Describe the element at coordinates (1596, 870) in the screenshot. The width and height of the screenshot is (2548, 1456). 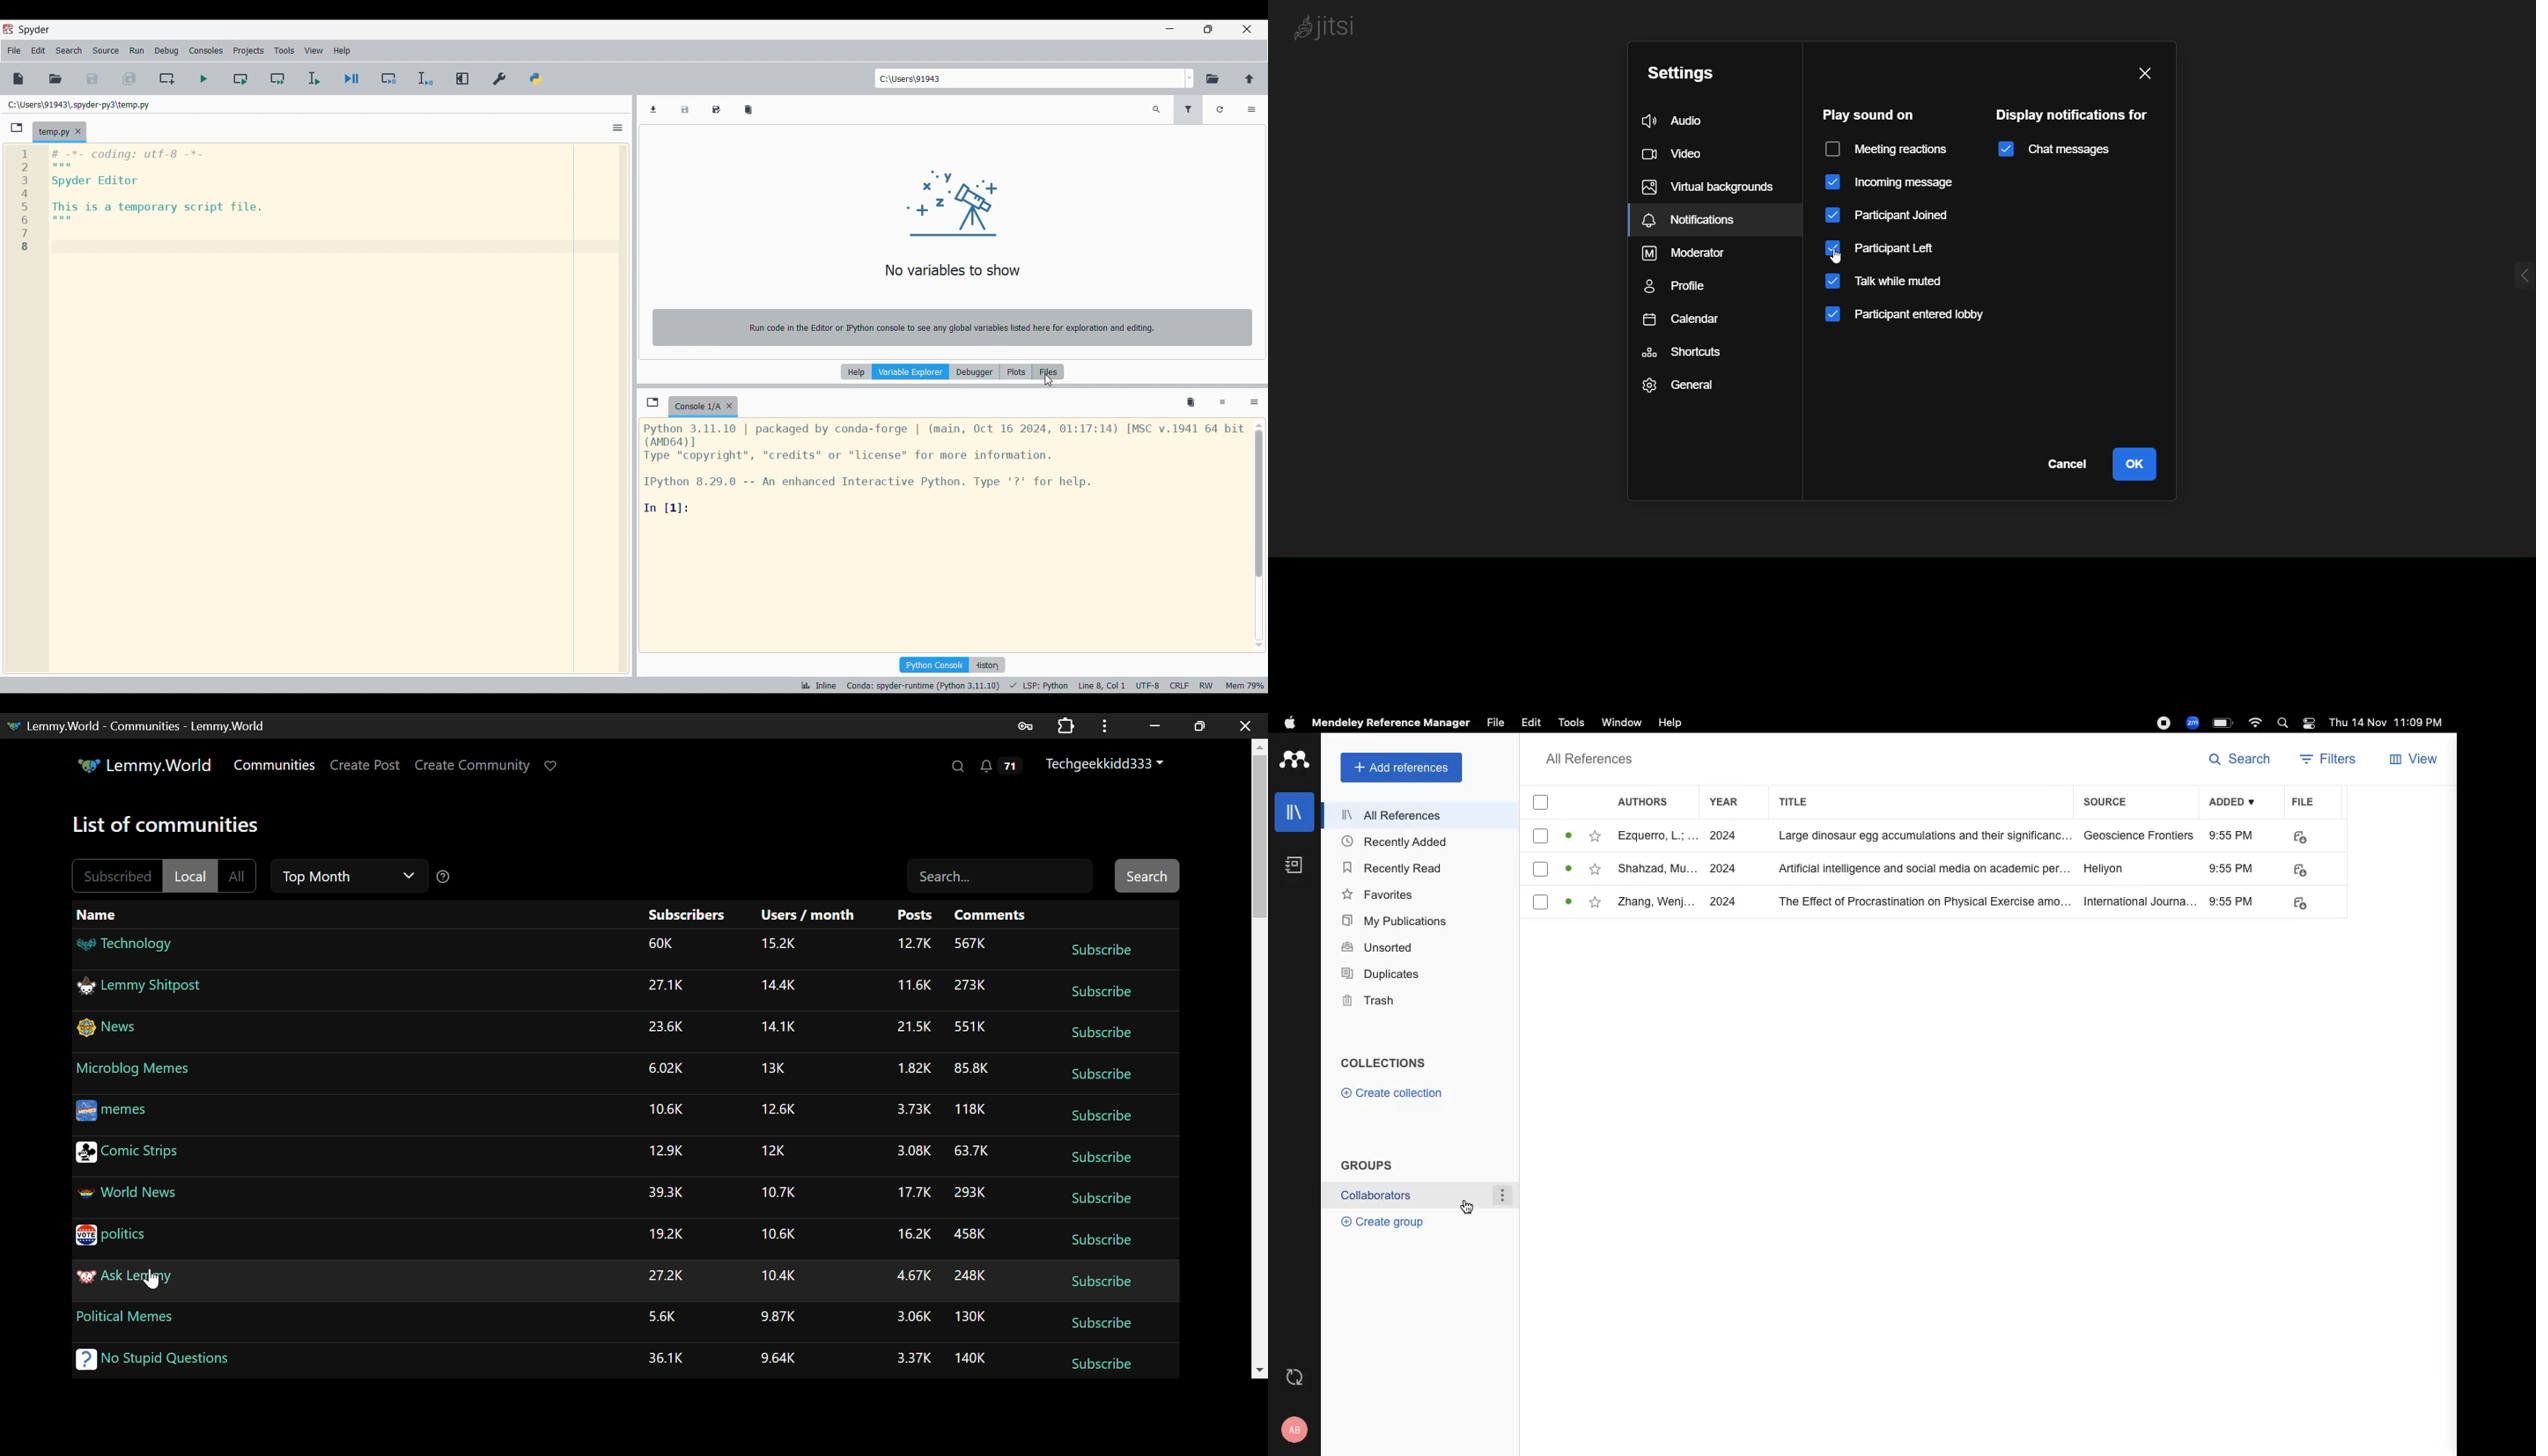
I see `add to favorite` at that location.